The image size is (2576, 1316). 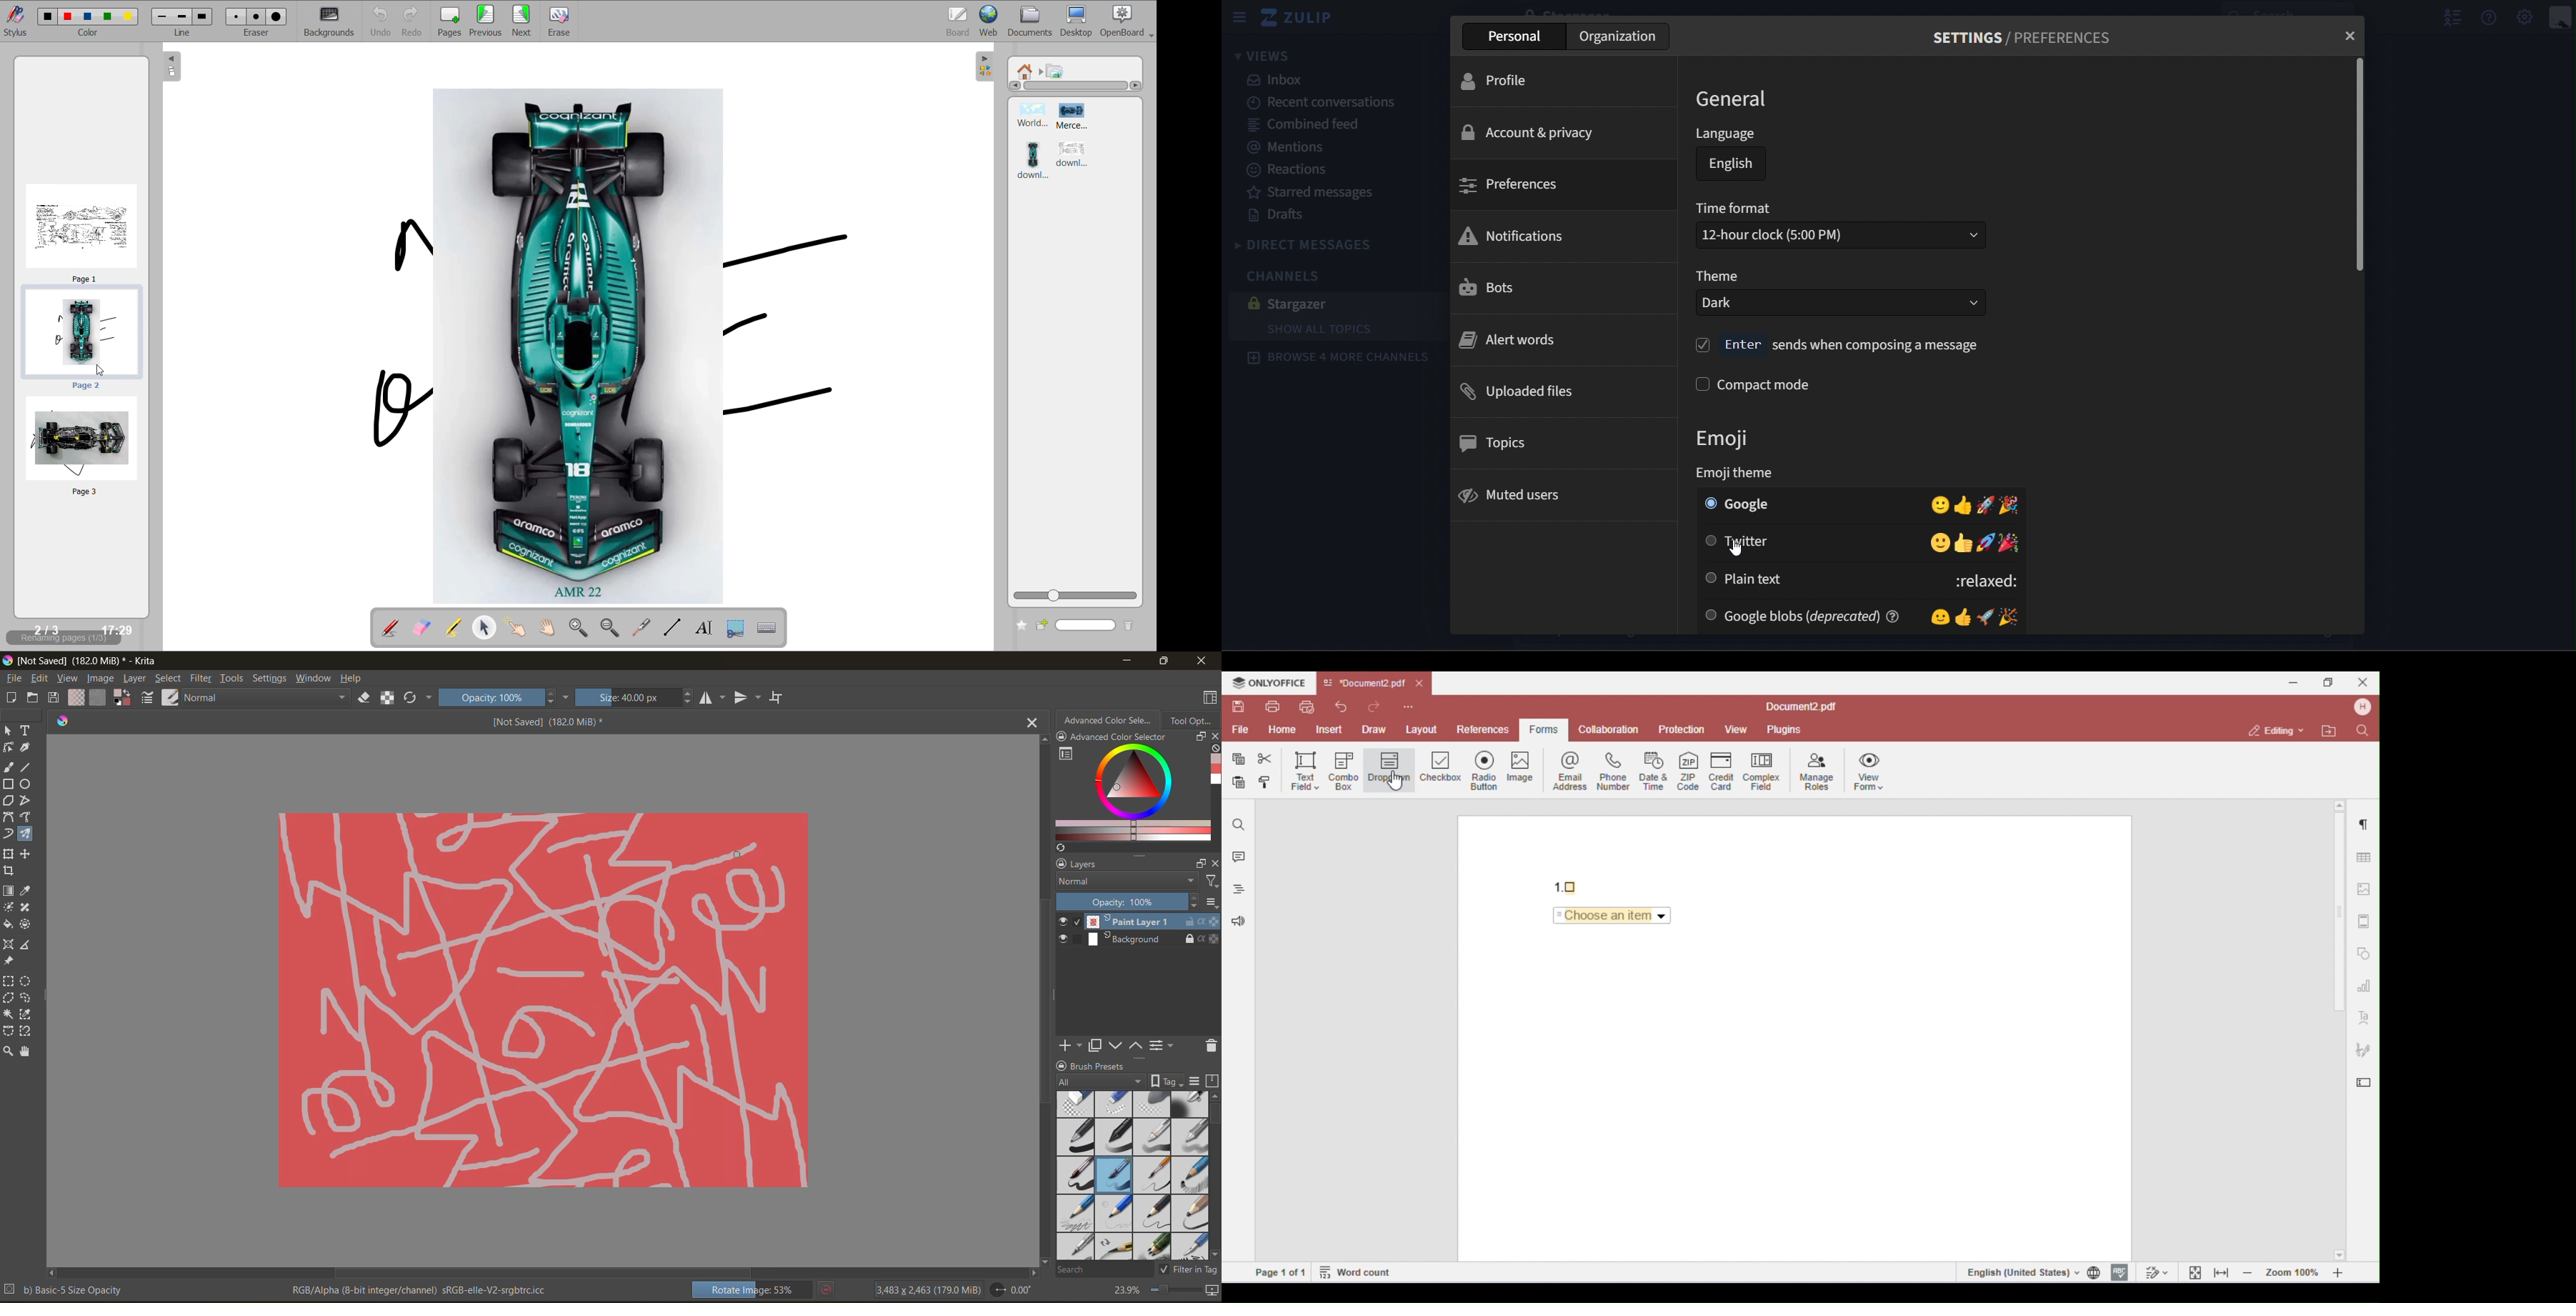 I want to click on tools, so click(x=22, y=891).